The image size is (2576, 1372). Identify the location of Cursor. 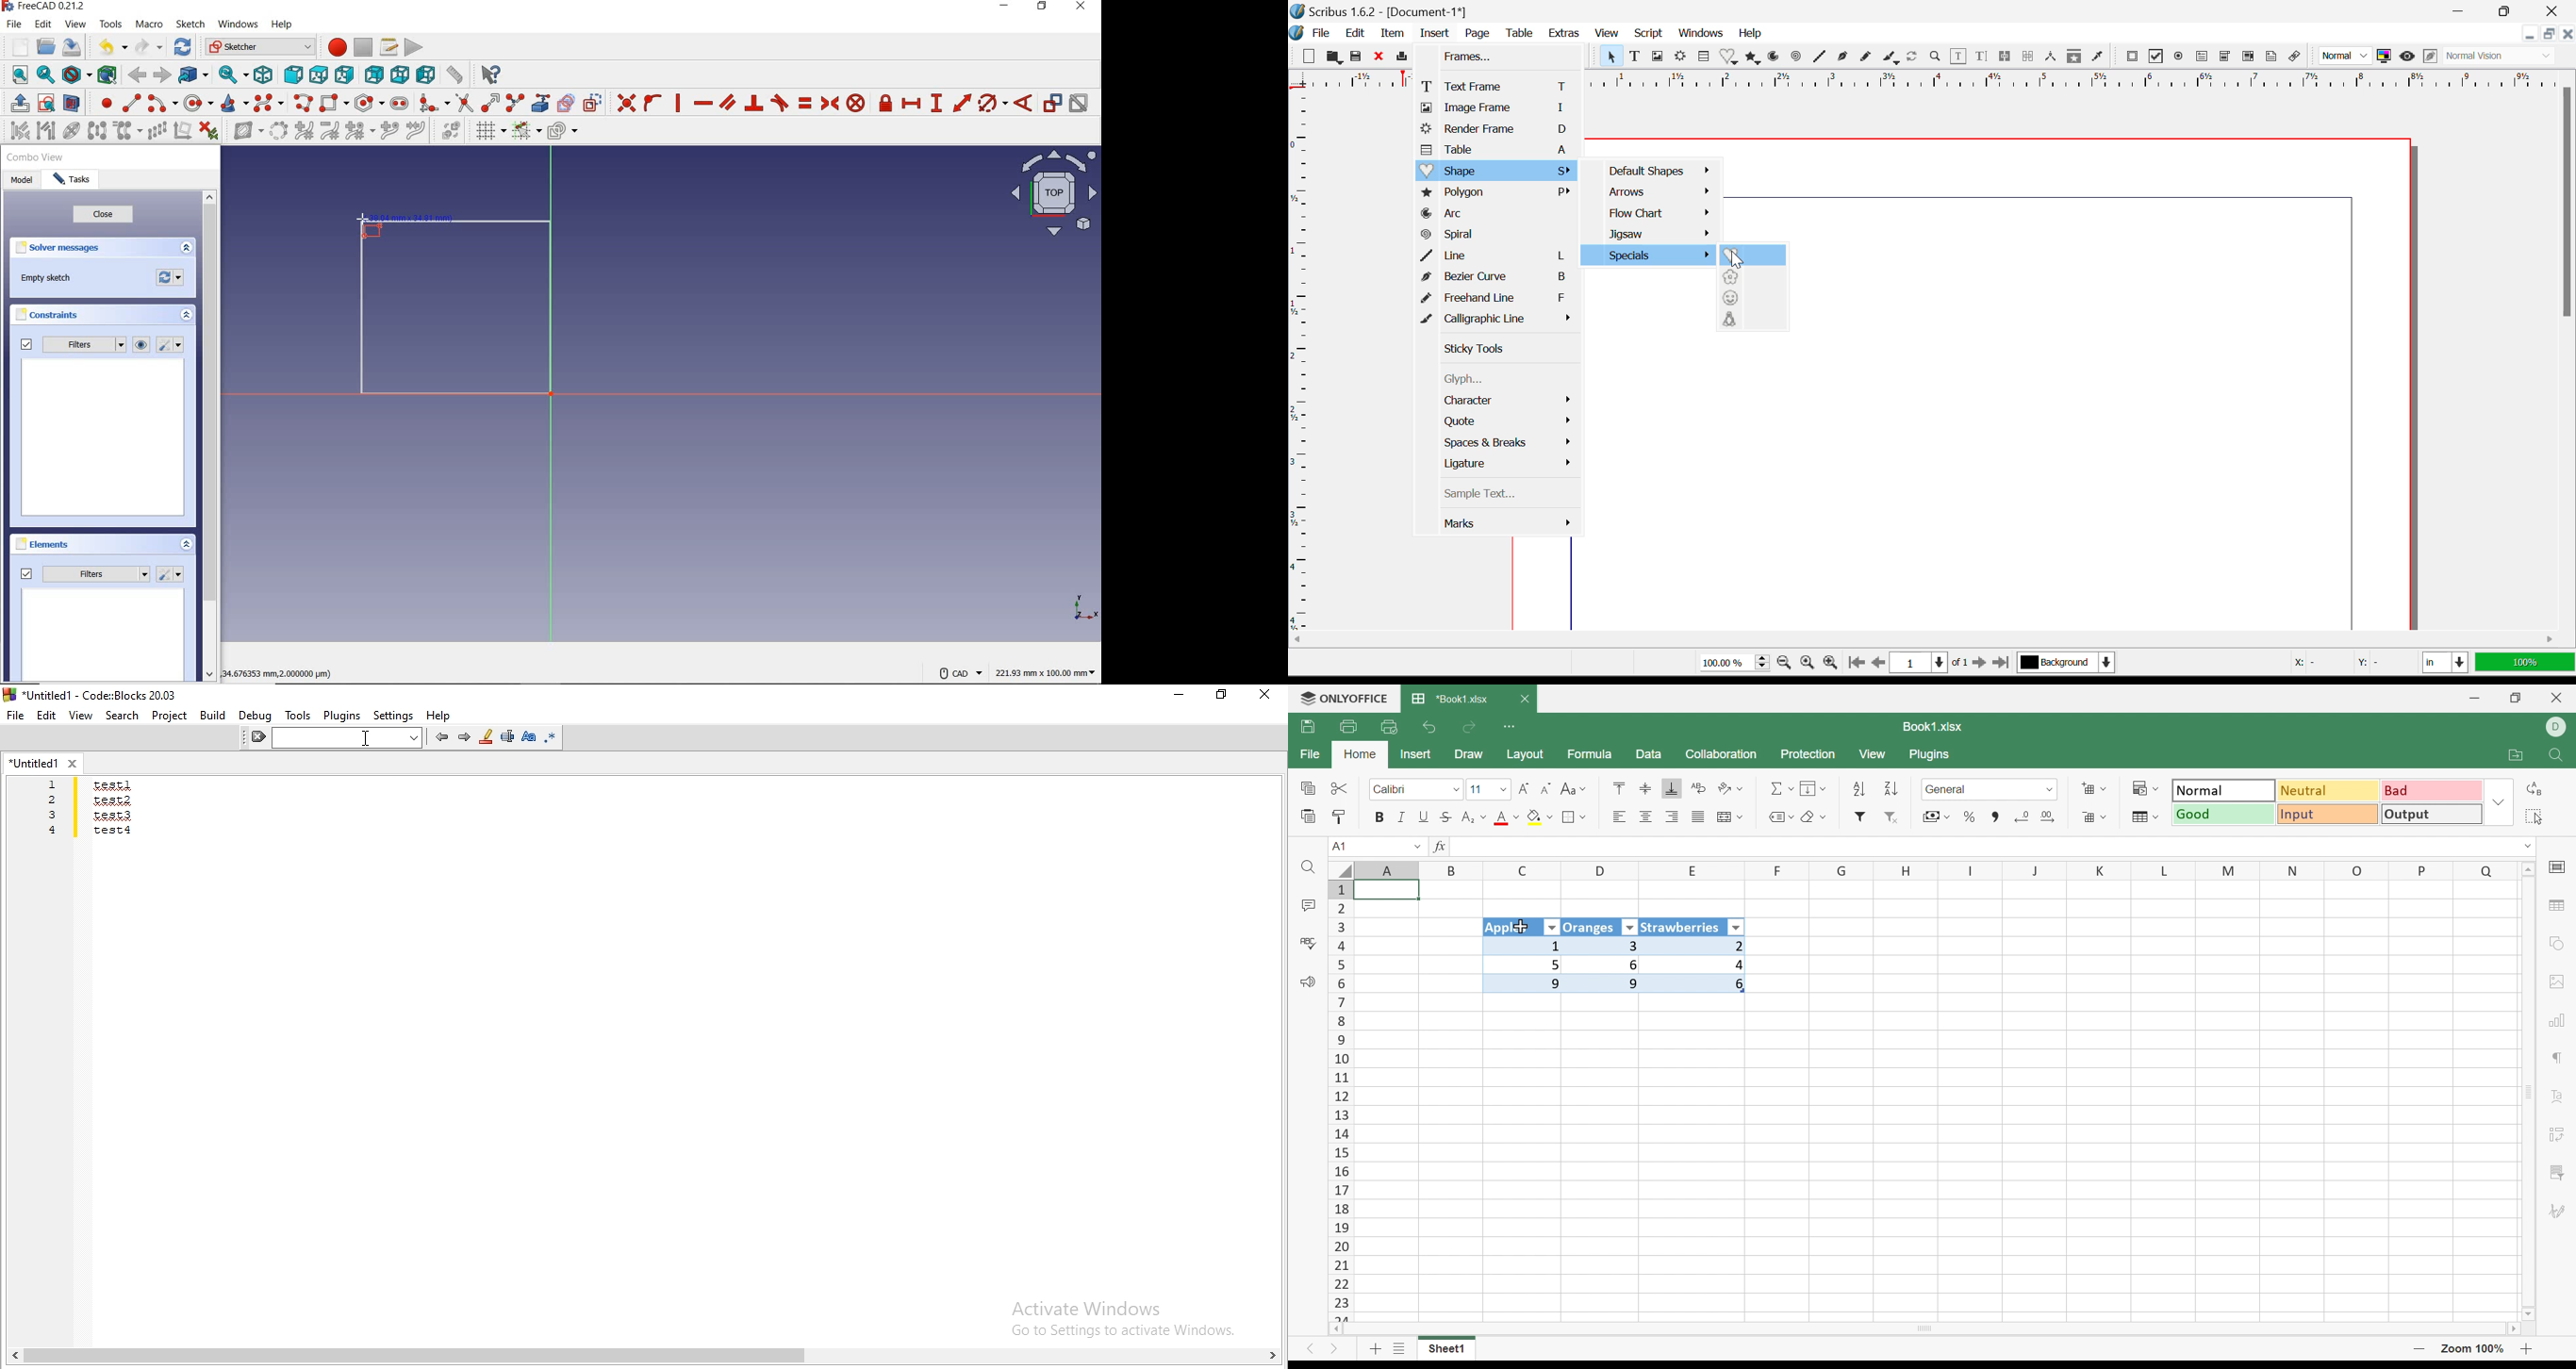
(1519, 927).